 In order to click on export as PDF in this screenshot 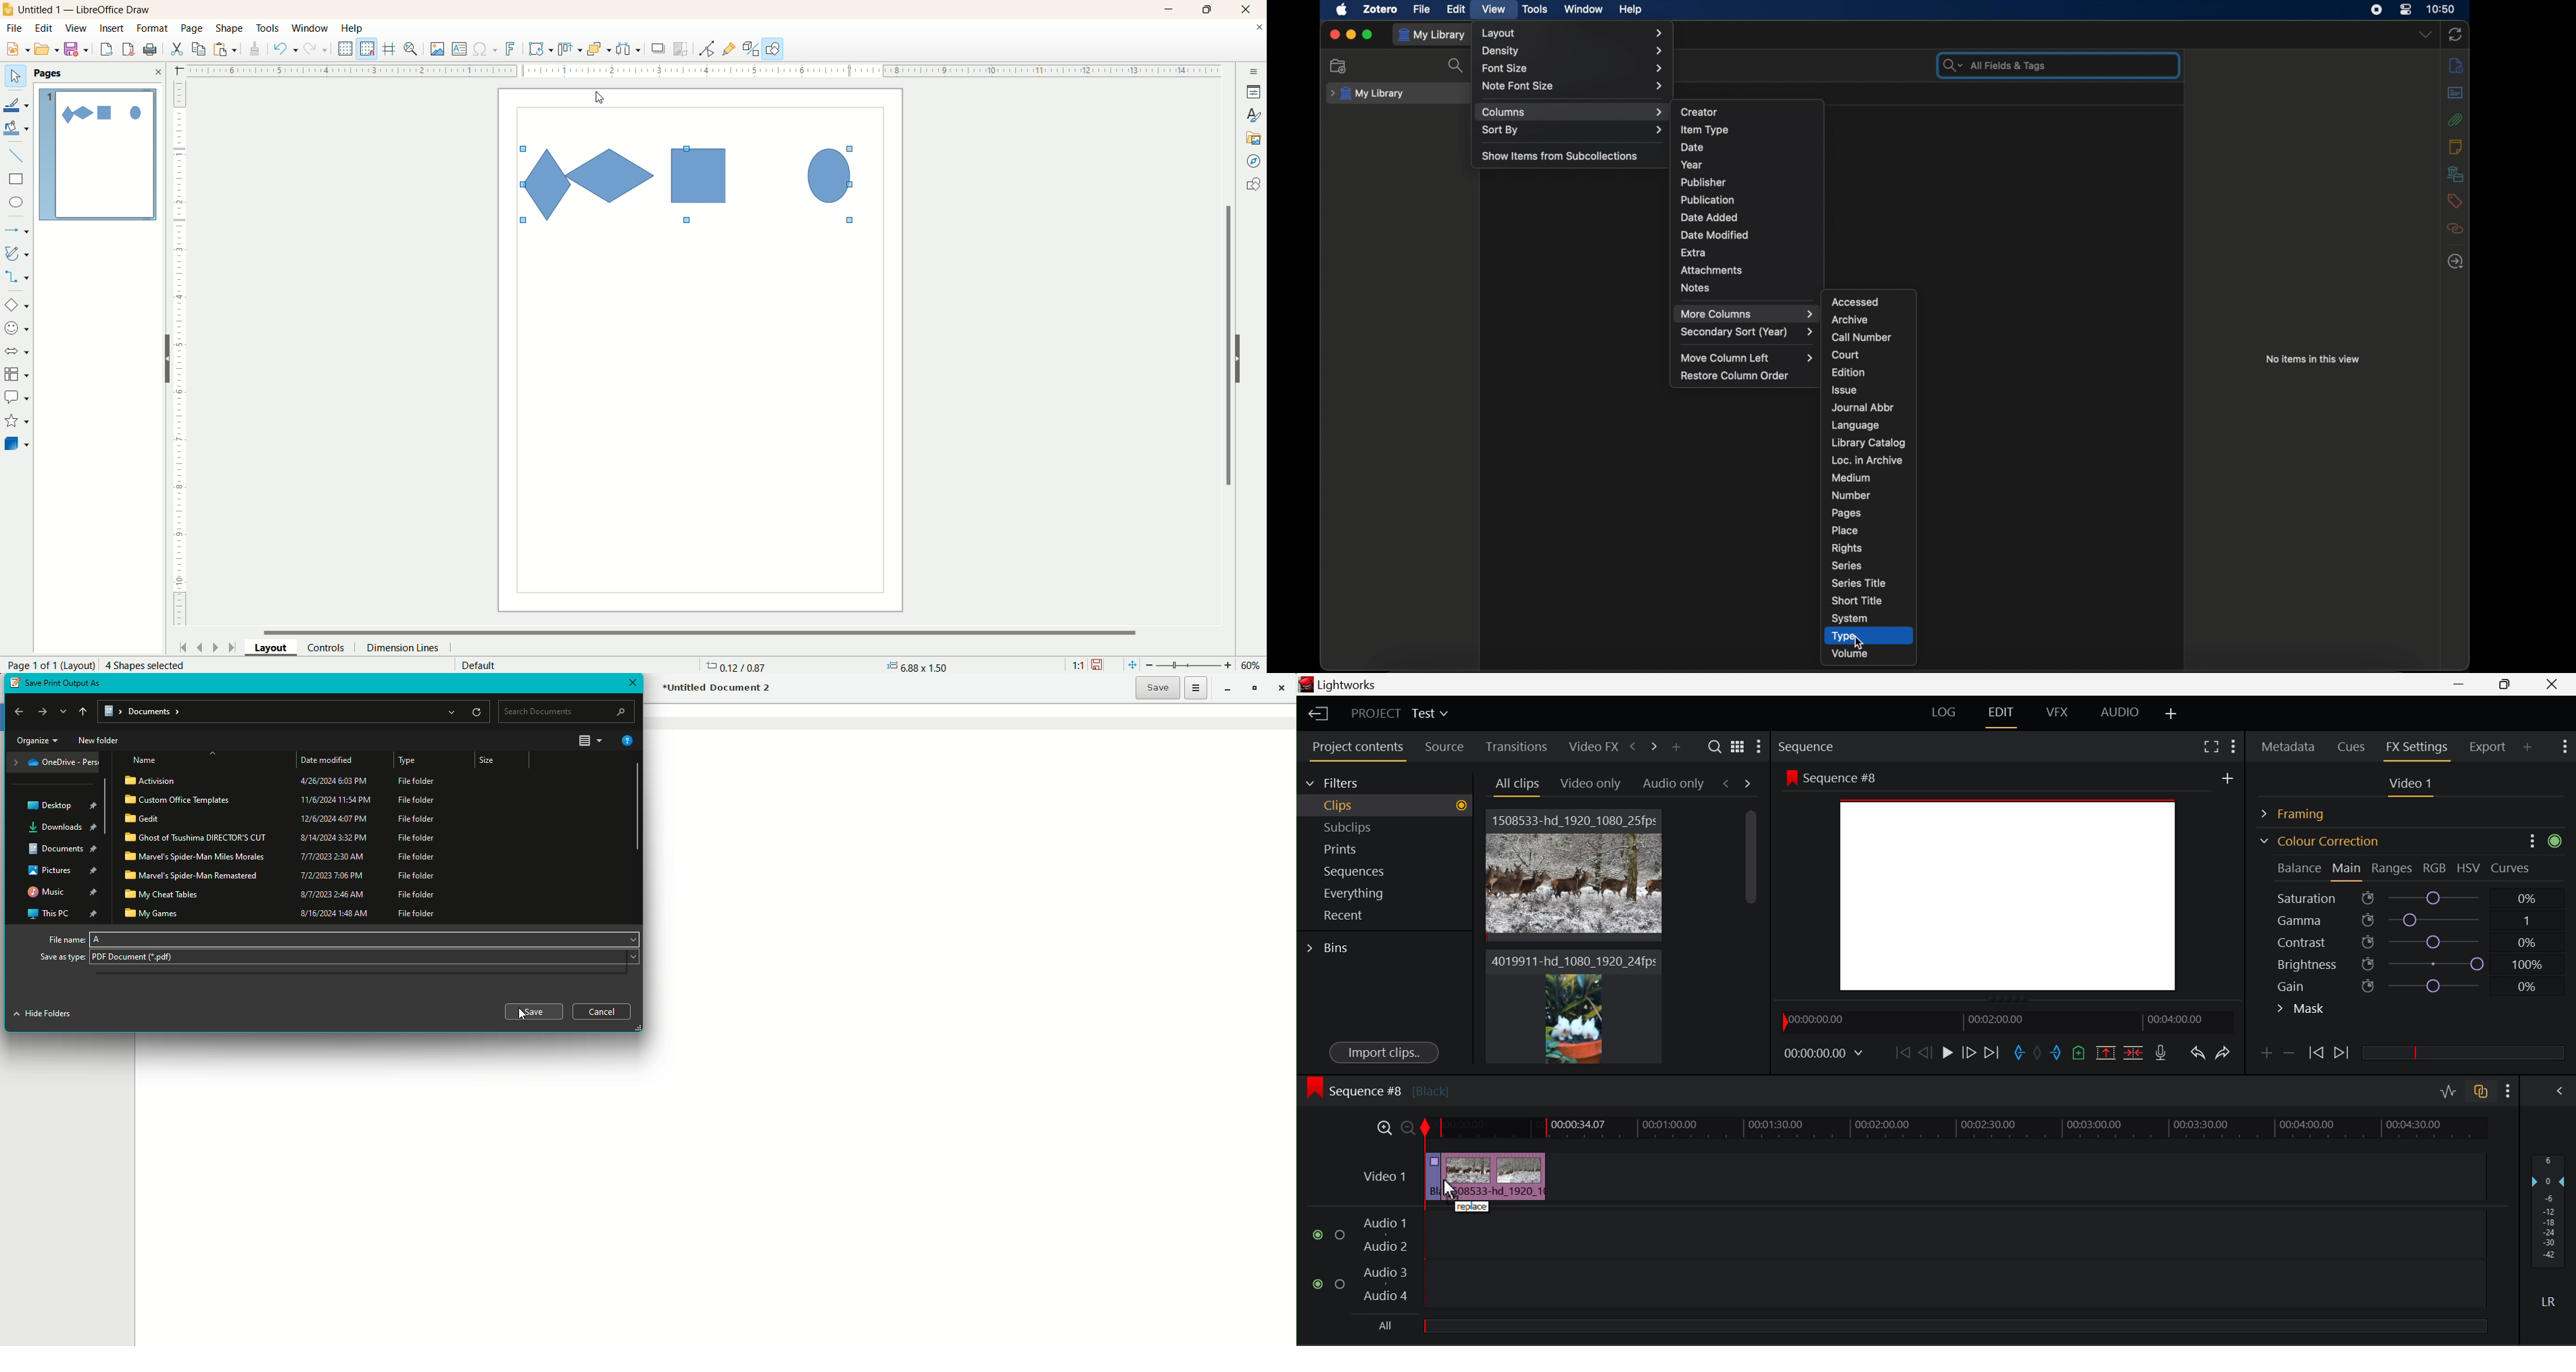, I will do `click(152, 50)`.